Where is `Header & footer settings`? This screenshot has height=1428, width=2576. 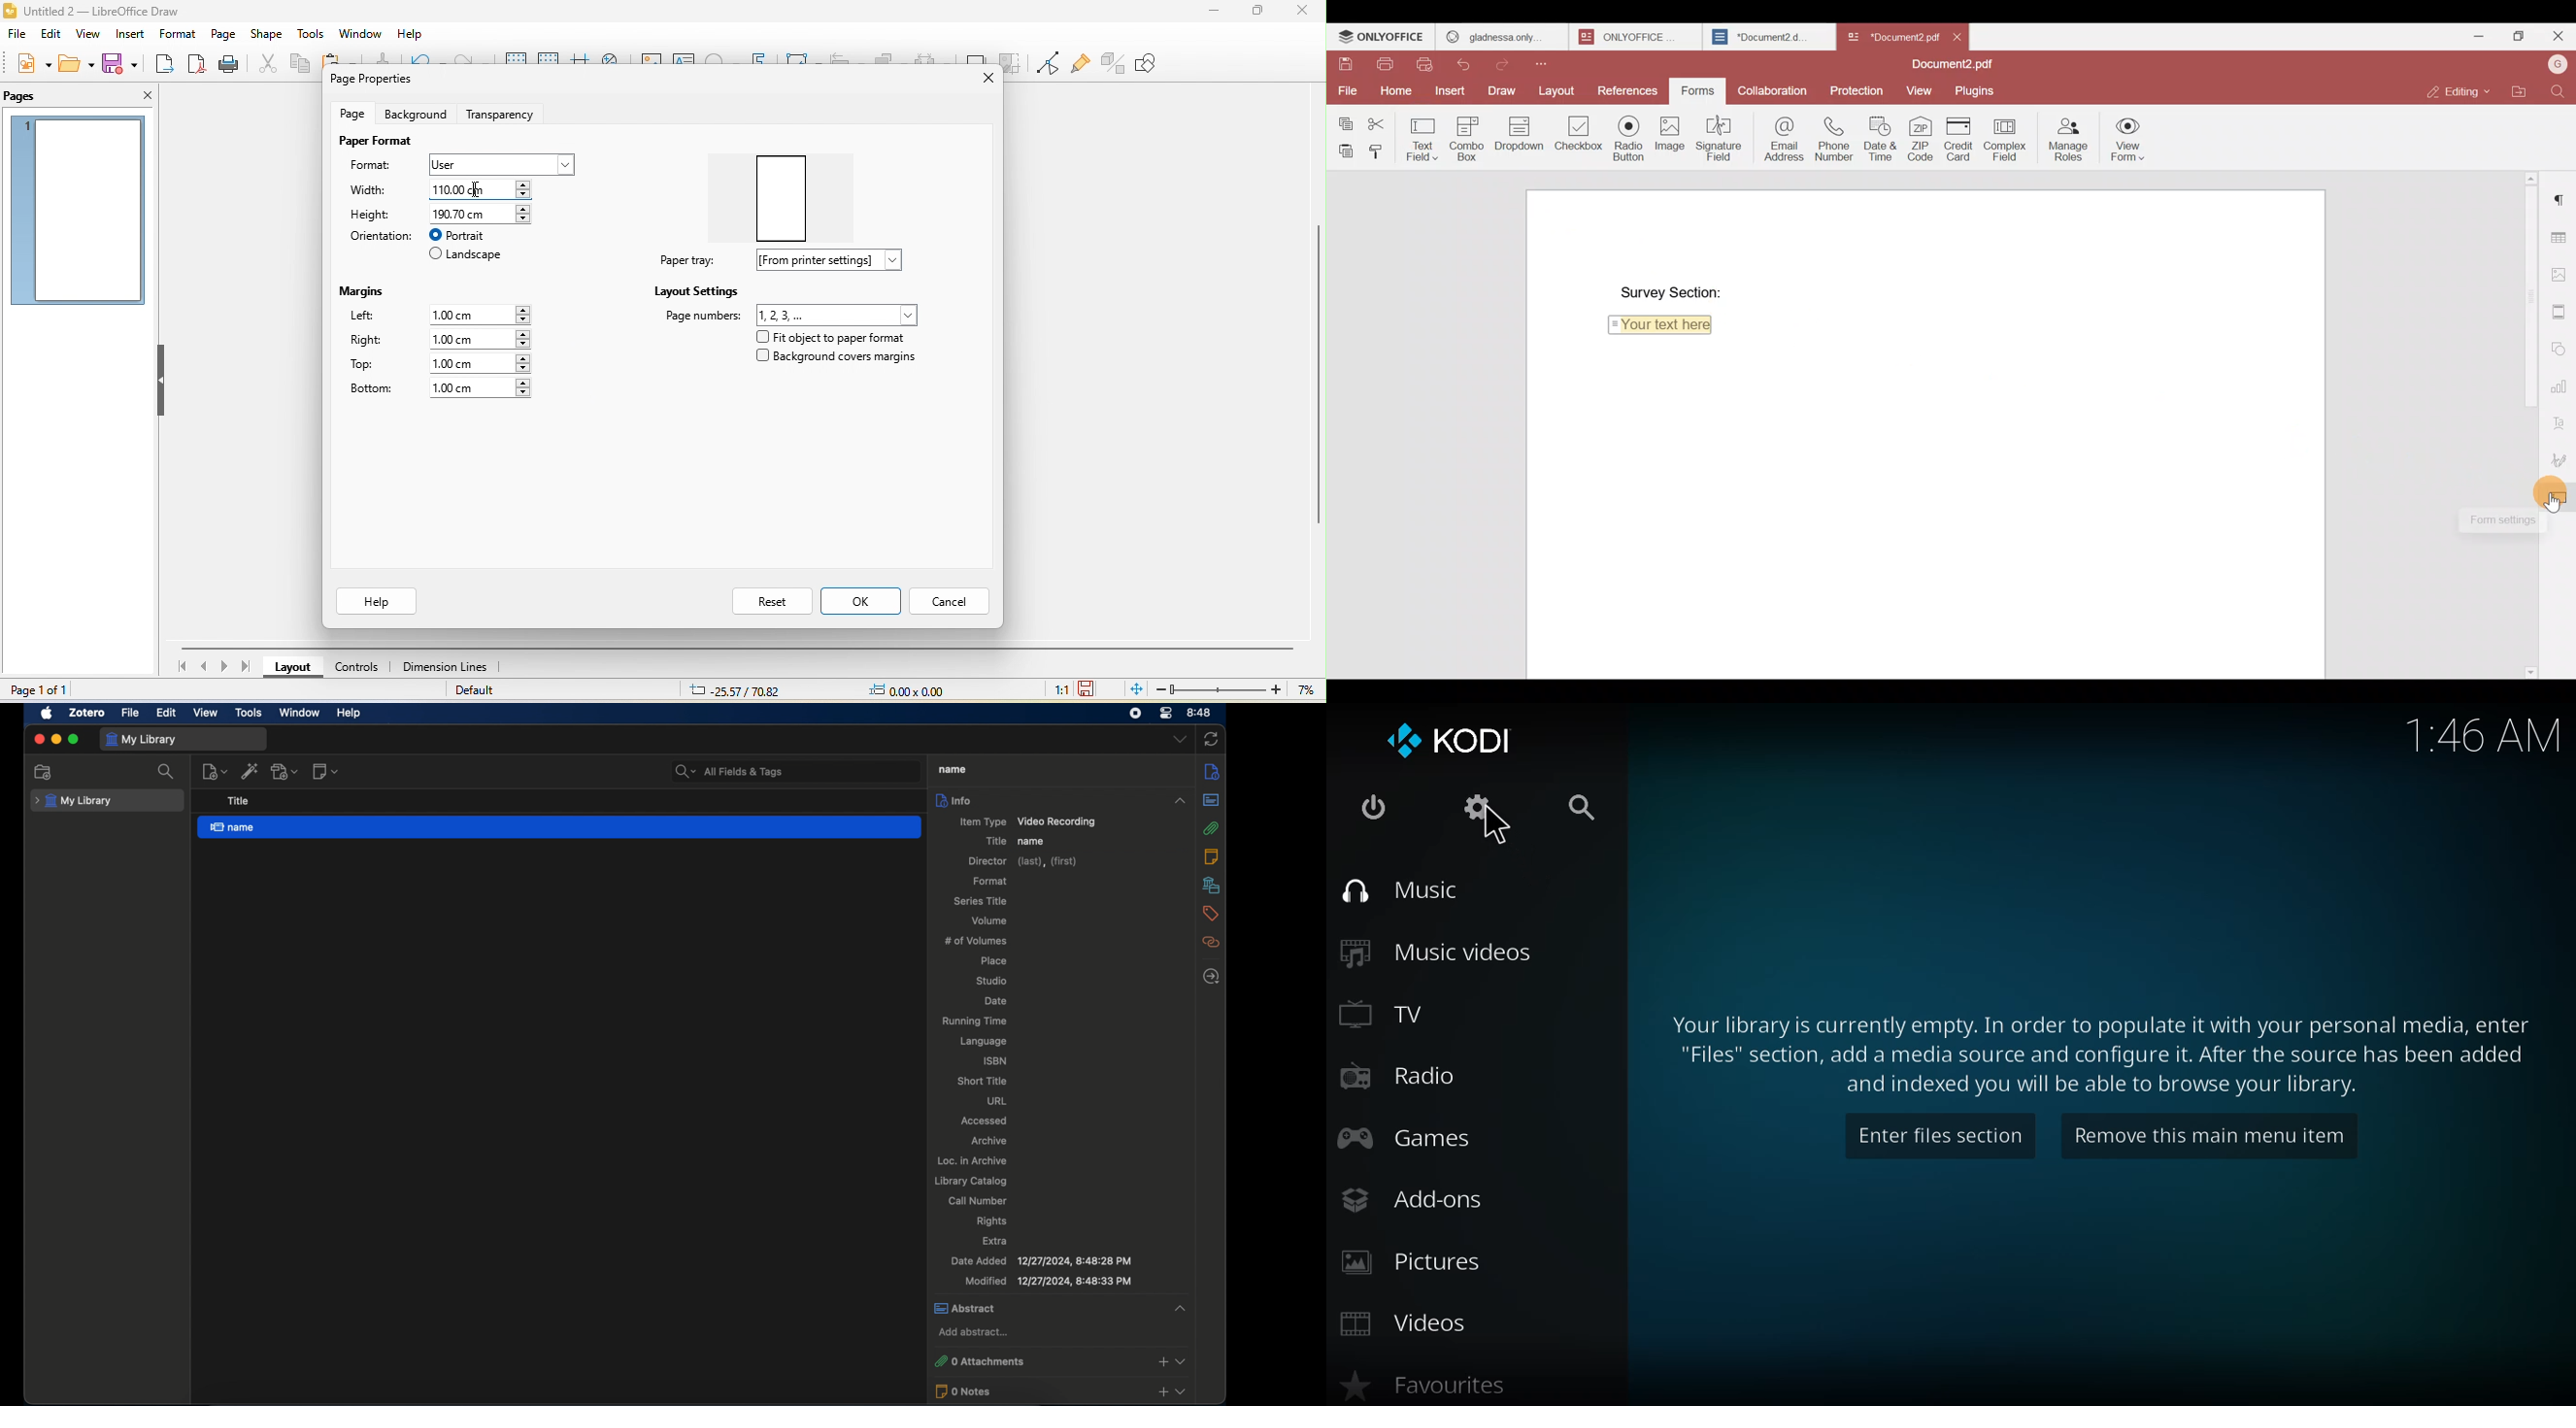 Header & footer settings is located at coordinates (2561, 315).